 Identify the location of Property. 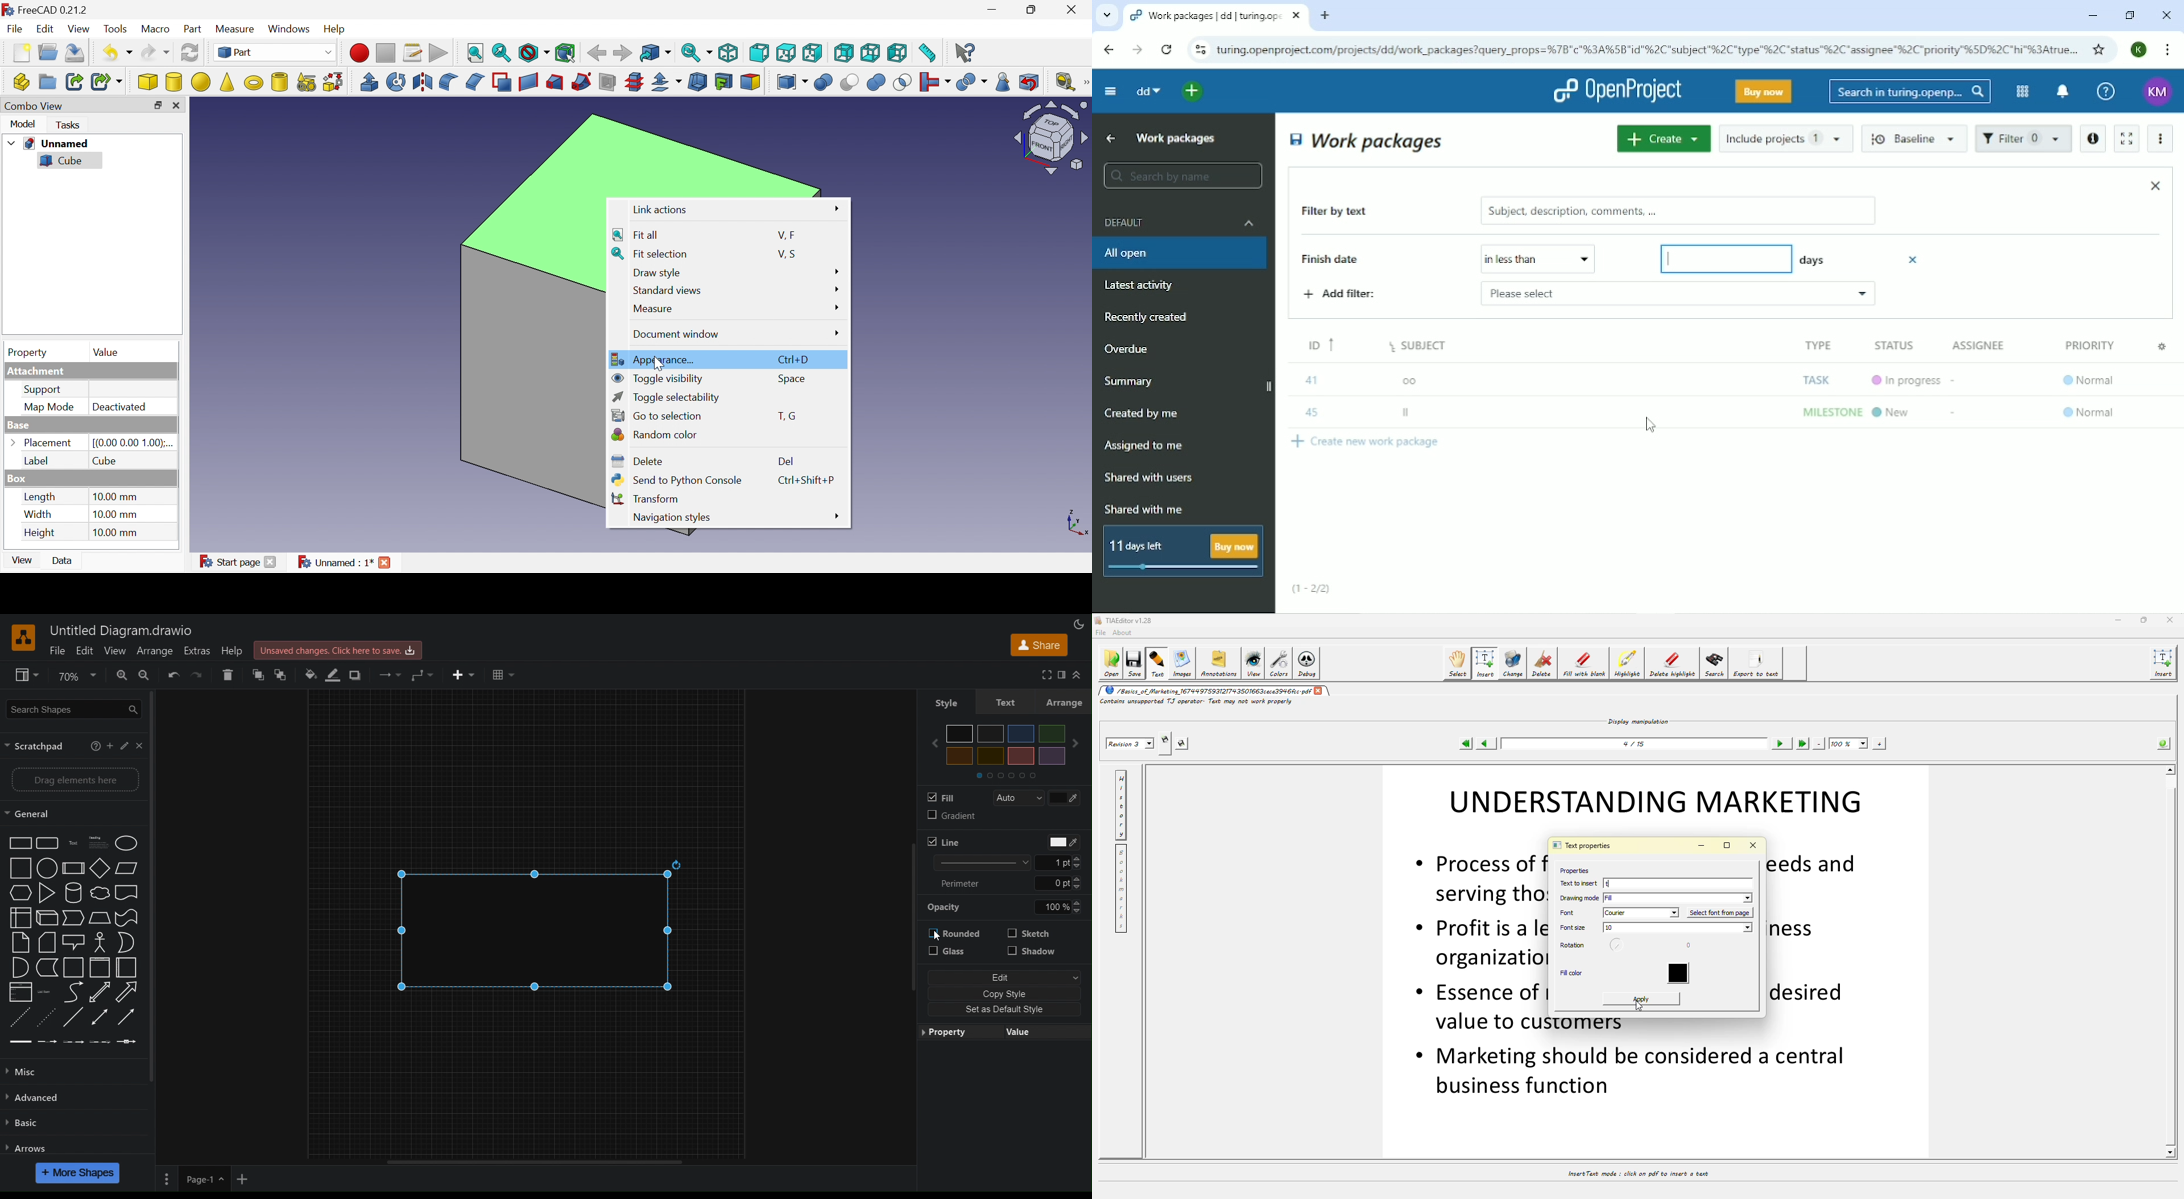
(28, 352).